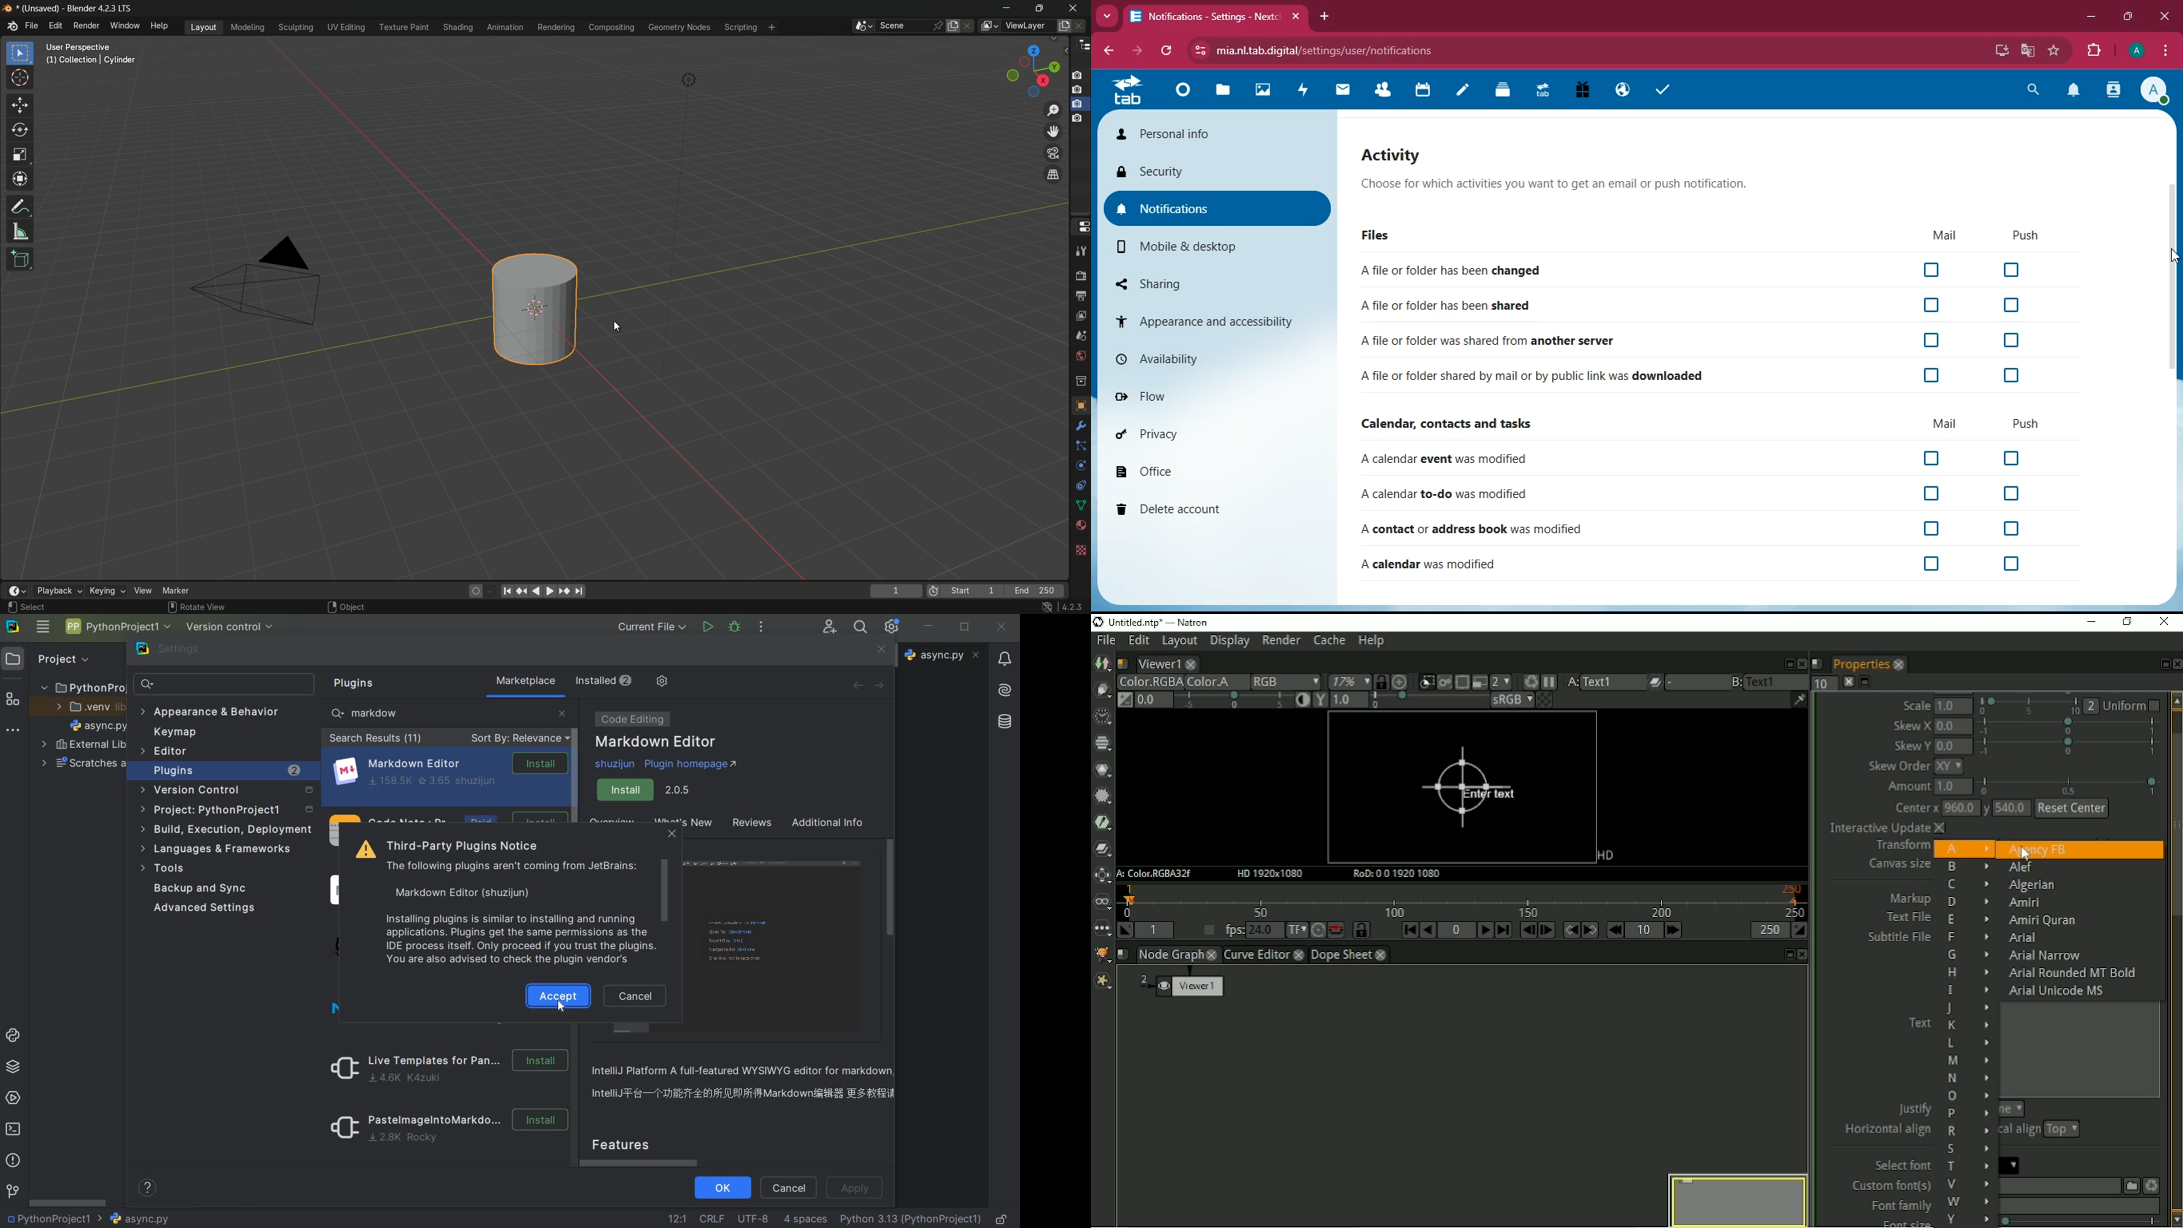 This screenshot has width=2184, height=1232. What do you see at coordinates (1004, 1219) in the screenshot?
I see `make file ready only` at bounding box center [1004, 1219].